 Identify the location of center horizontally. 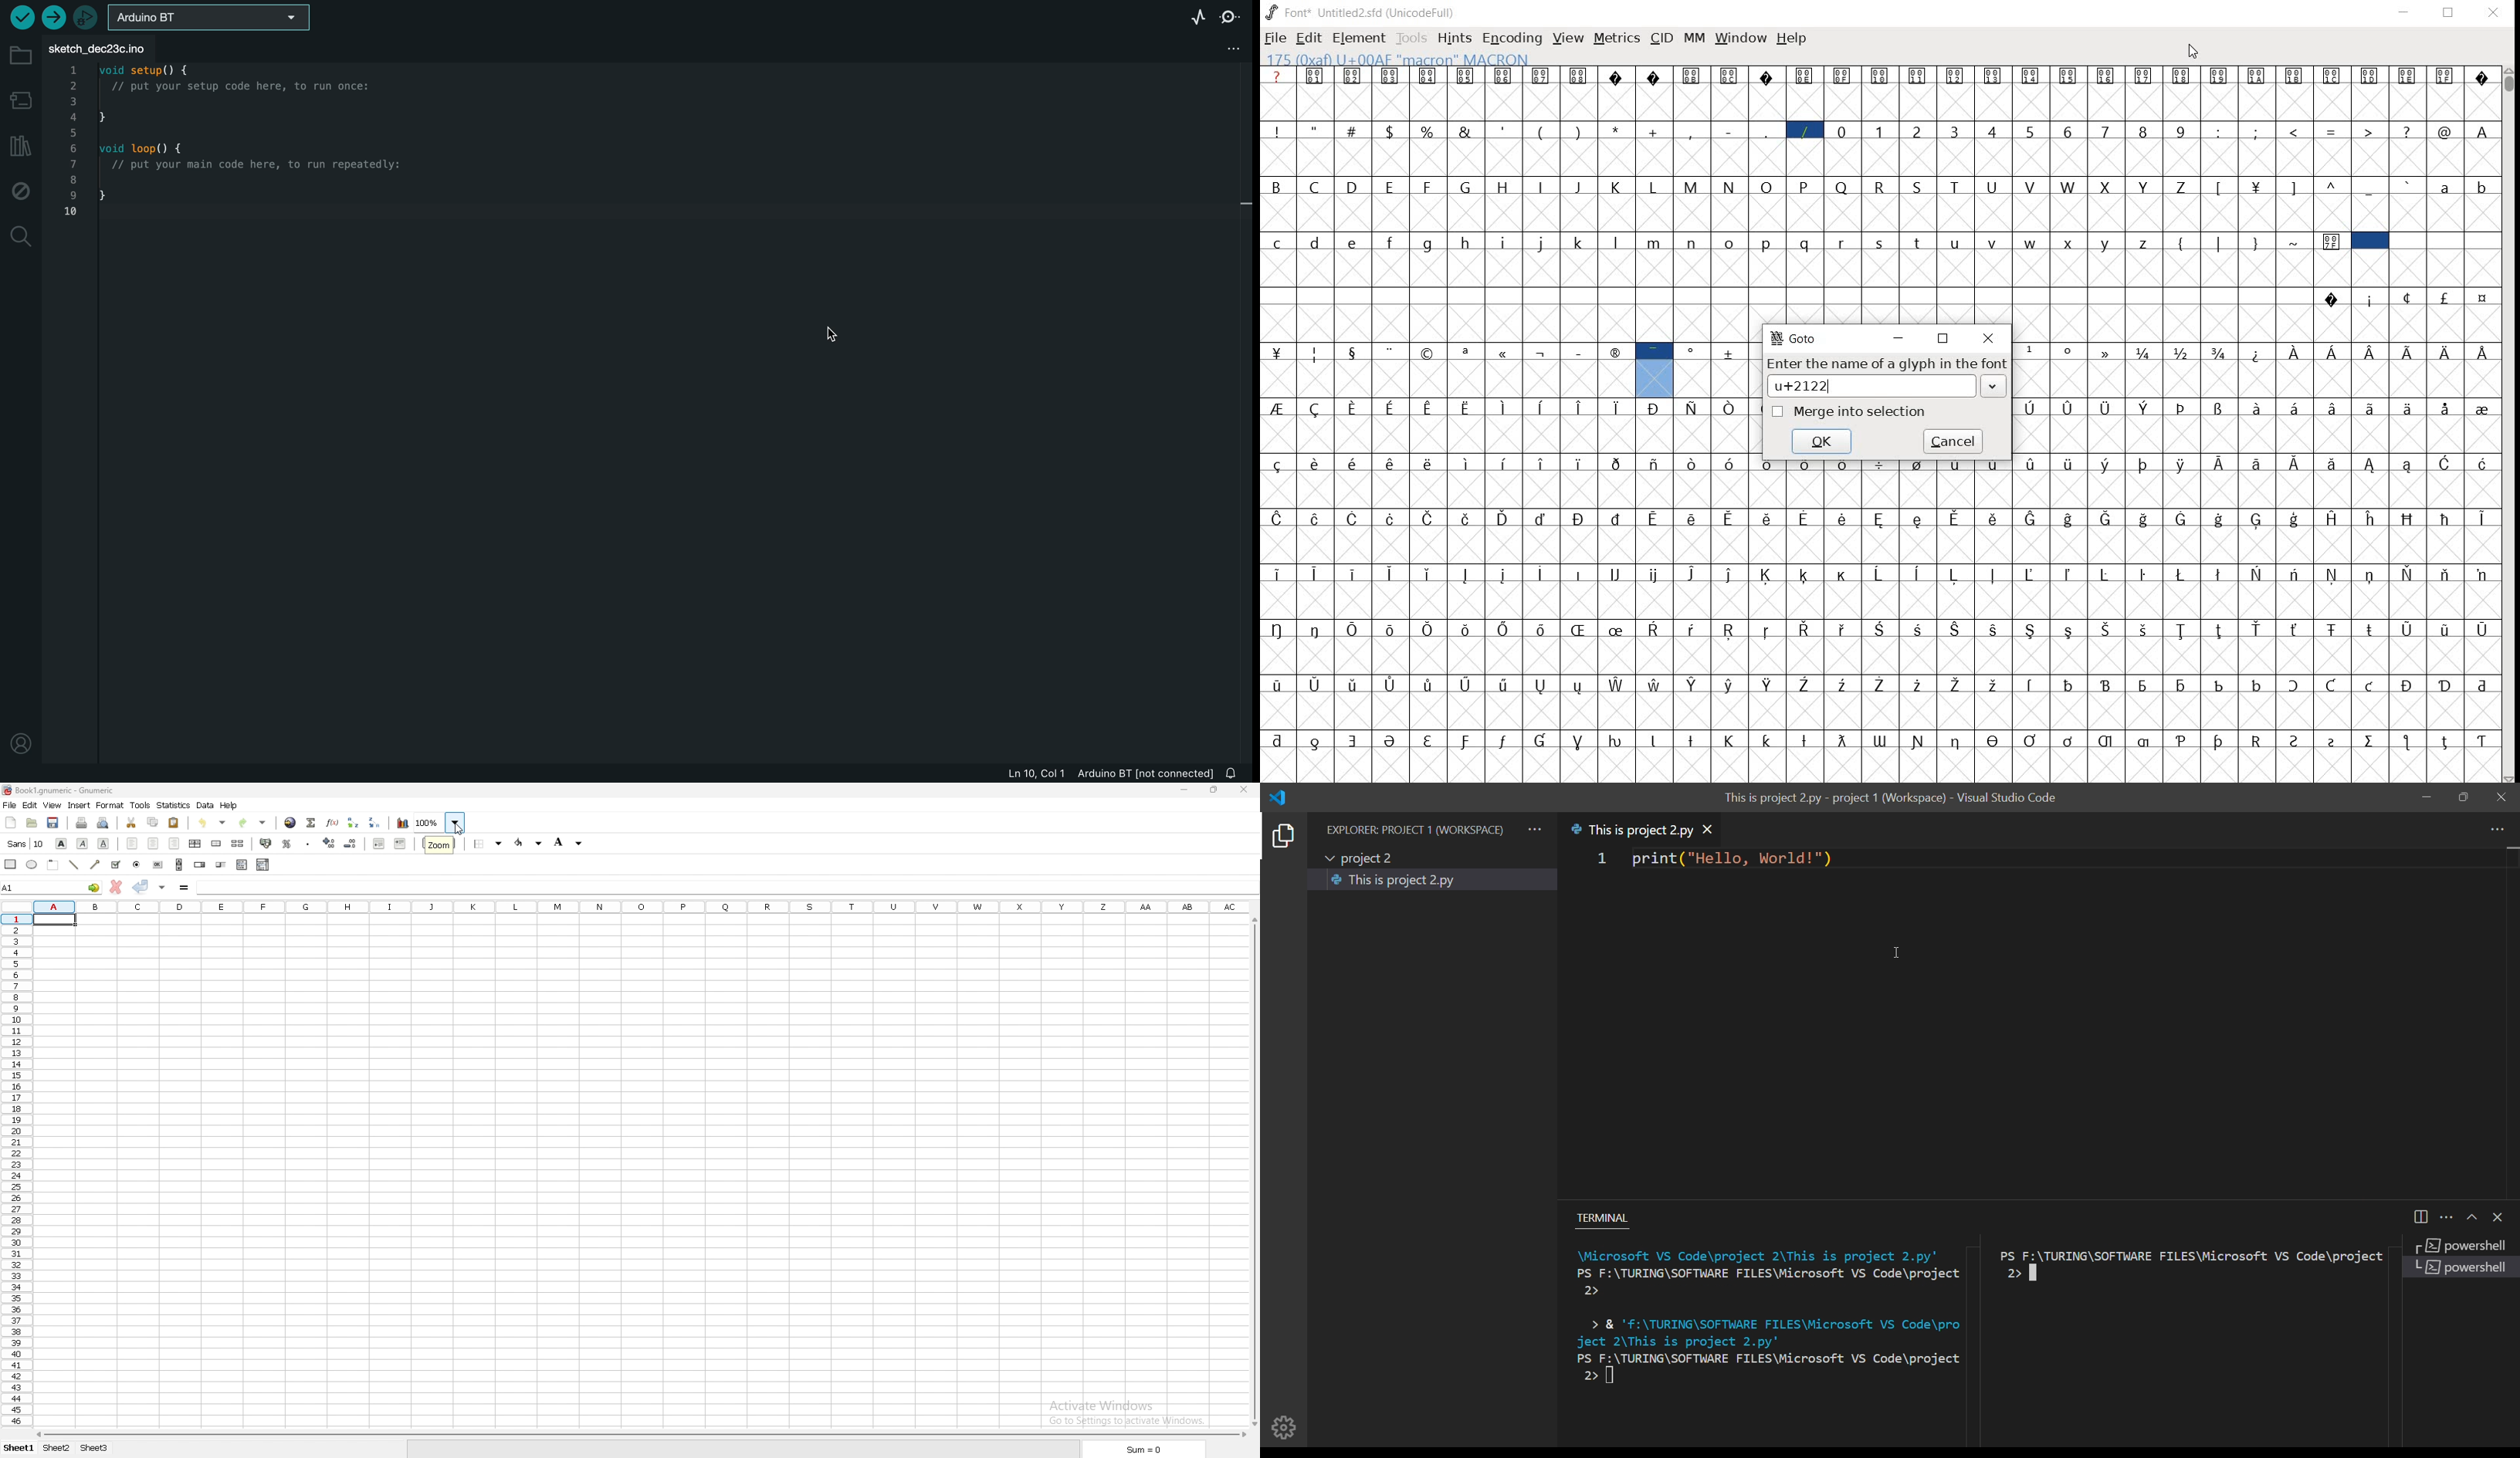
(195, 844).